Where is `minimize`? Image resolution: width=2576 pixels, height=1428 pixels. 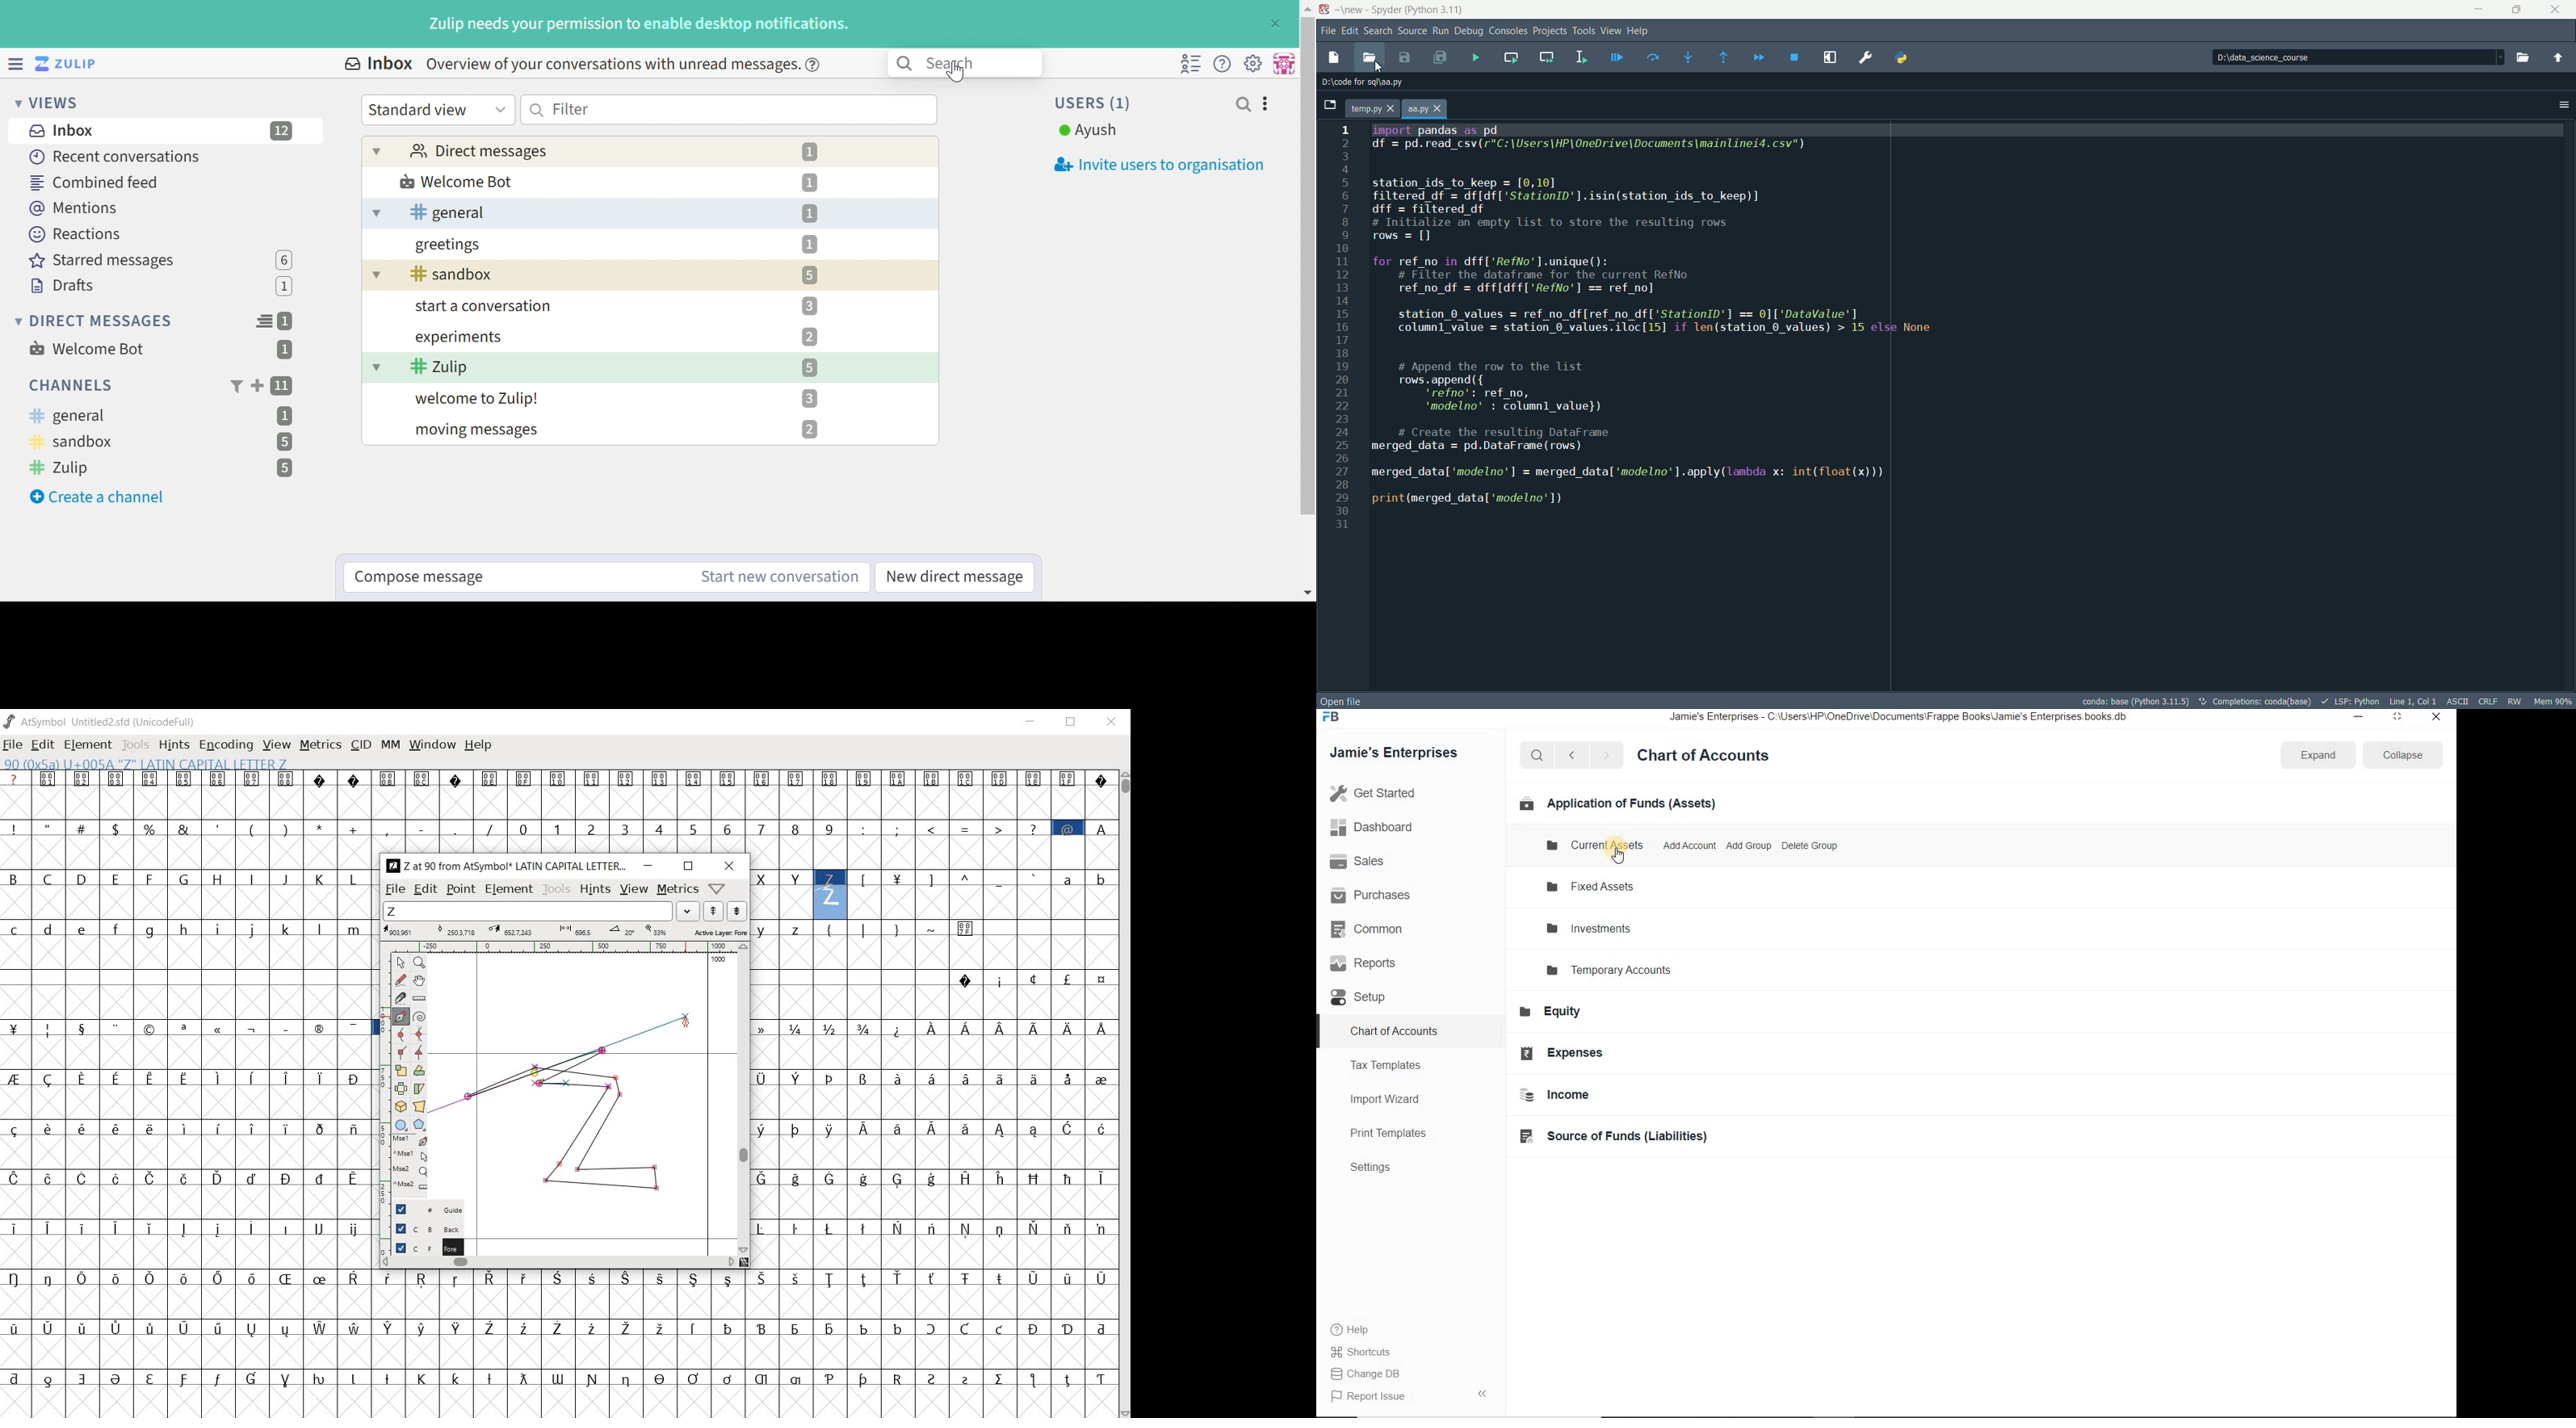 minimize is located at coordinates (2355, 717).